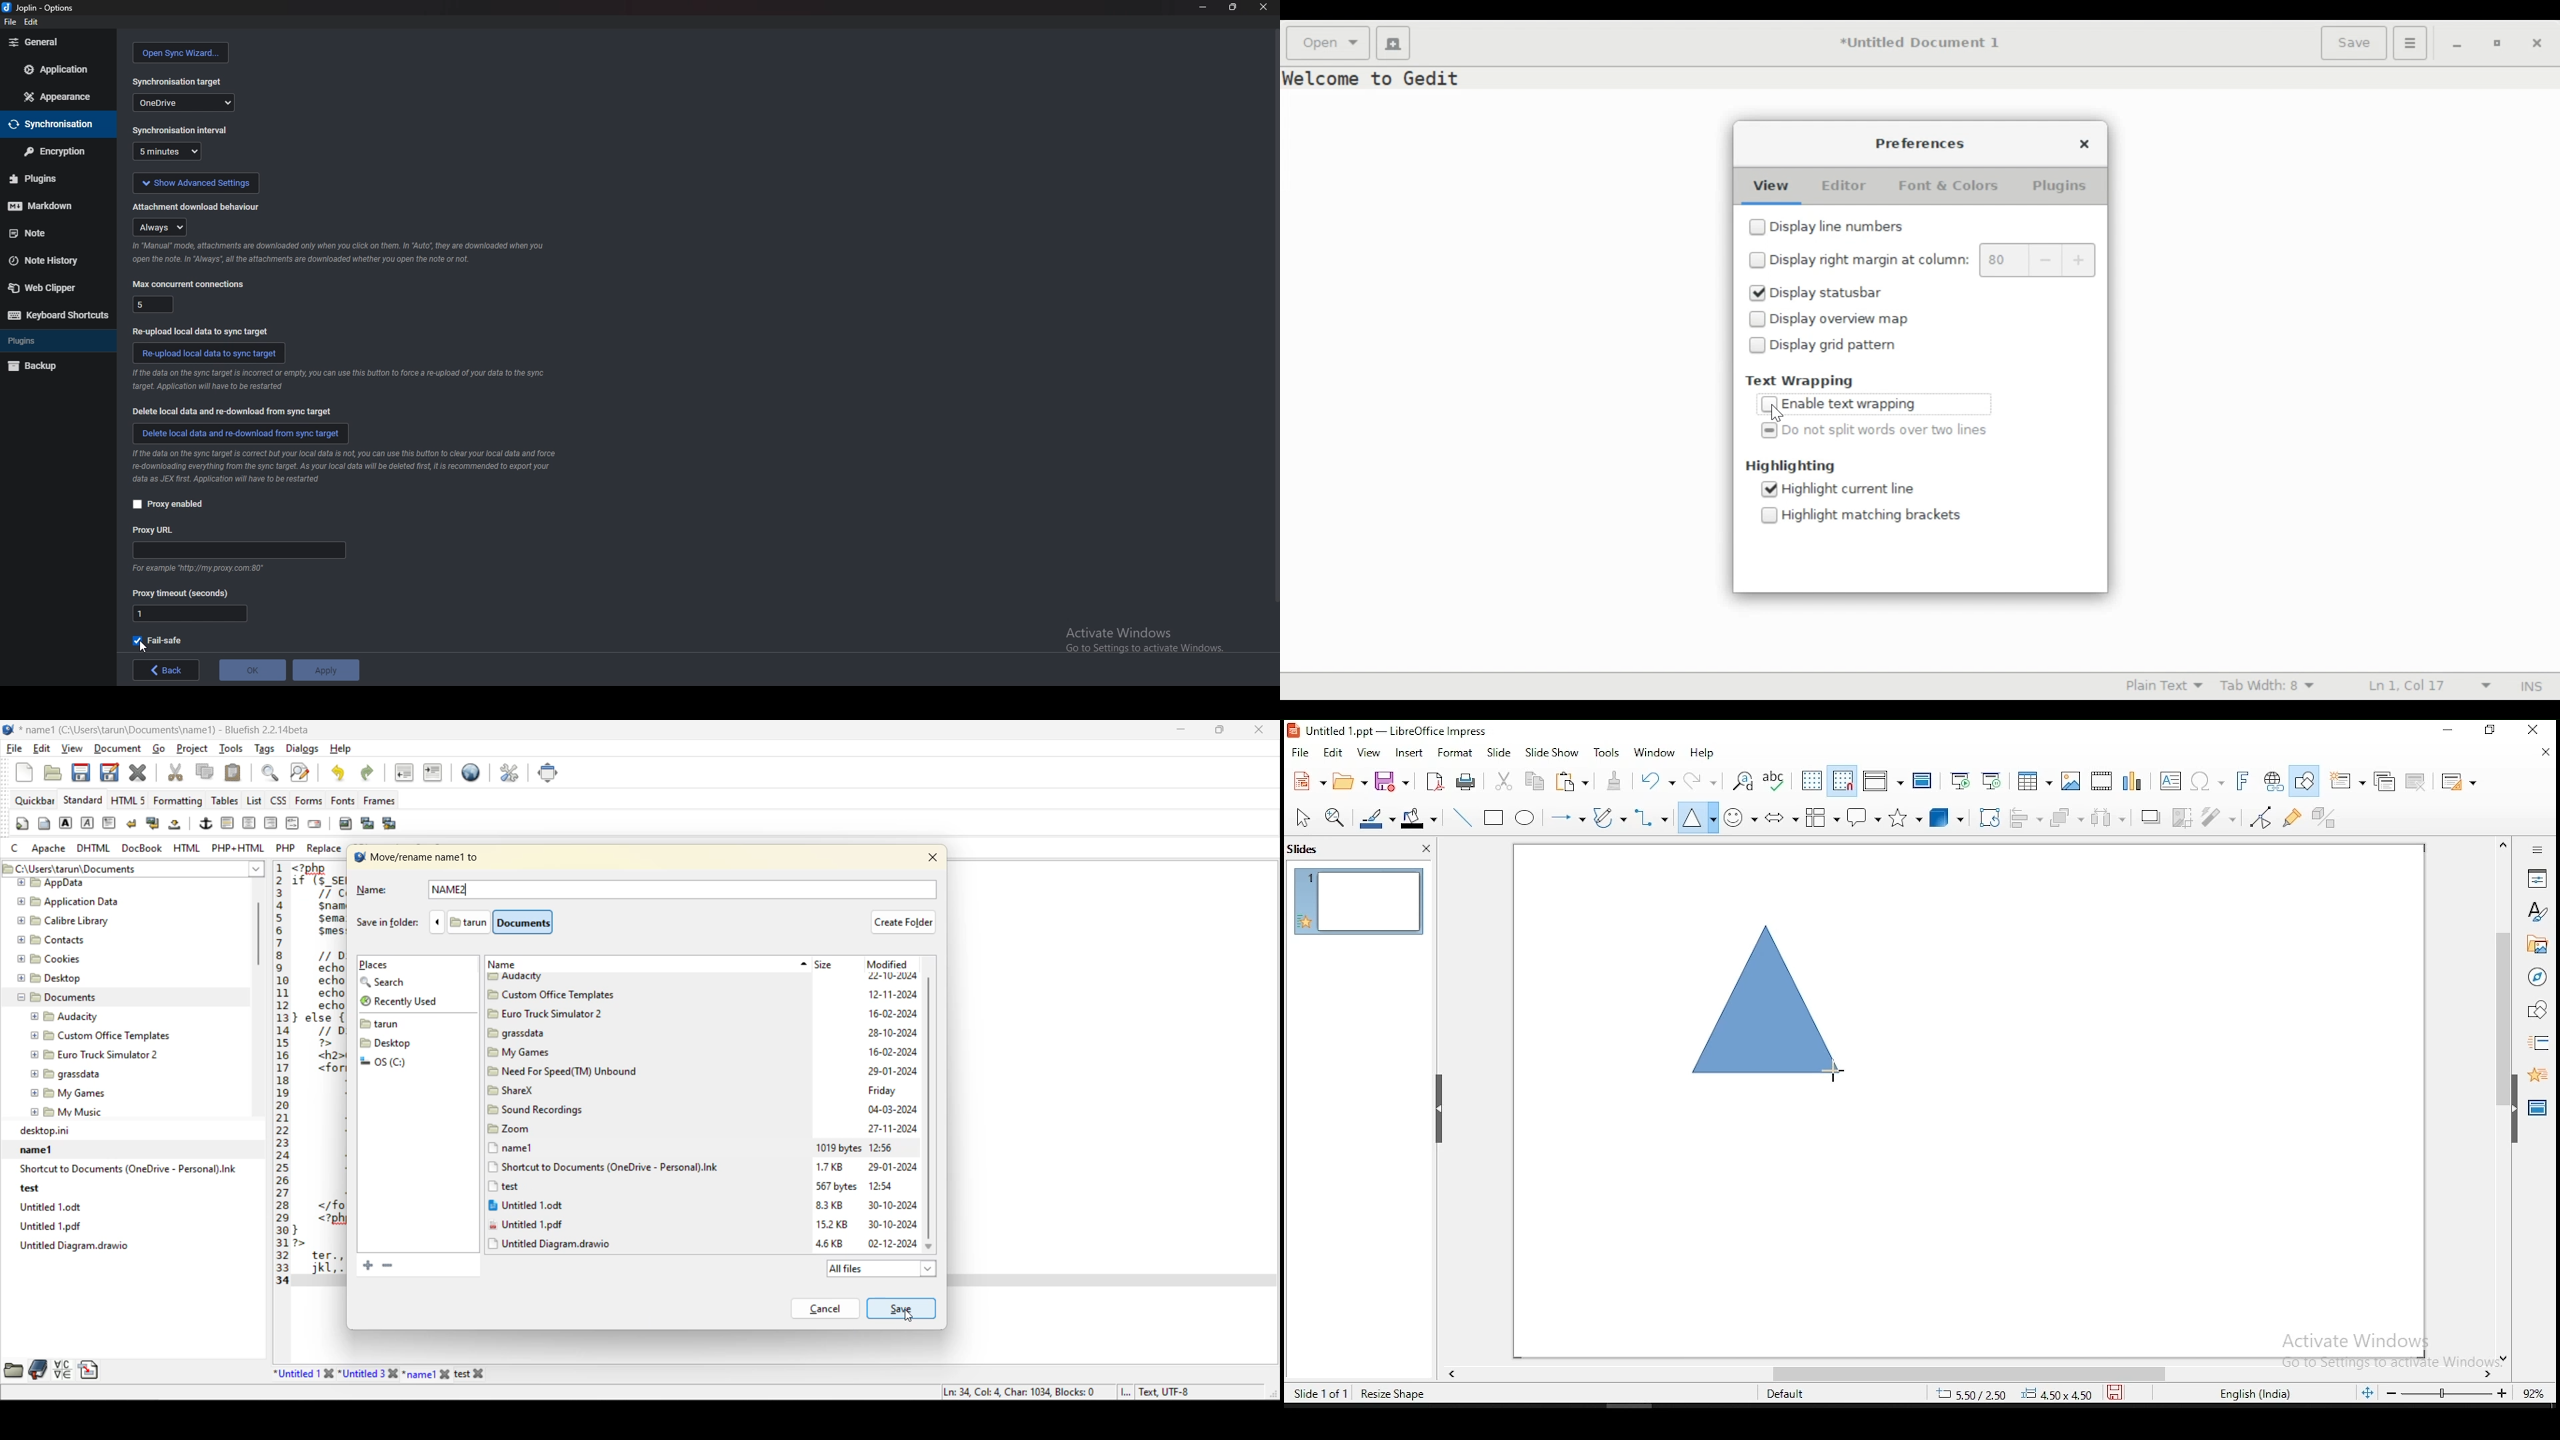  I want to click on edit, so click(33, 22).